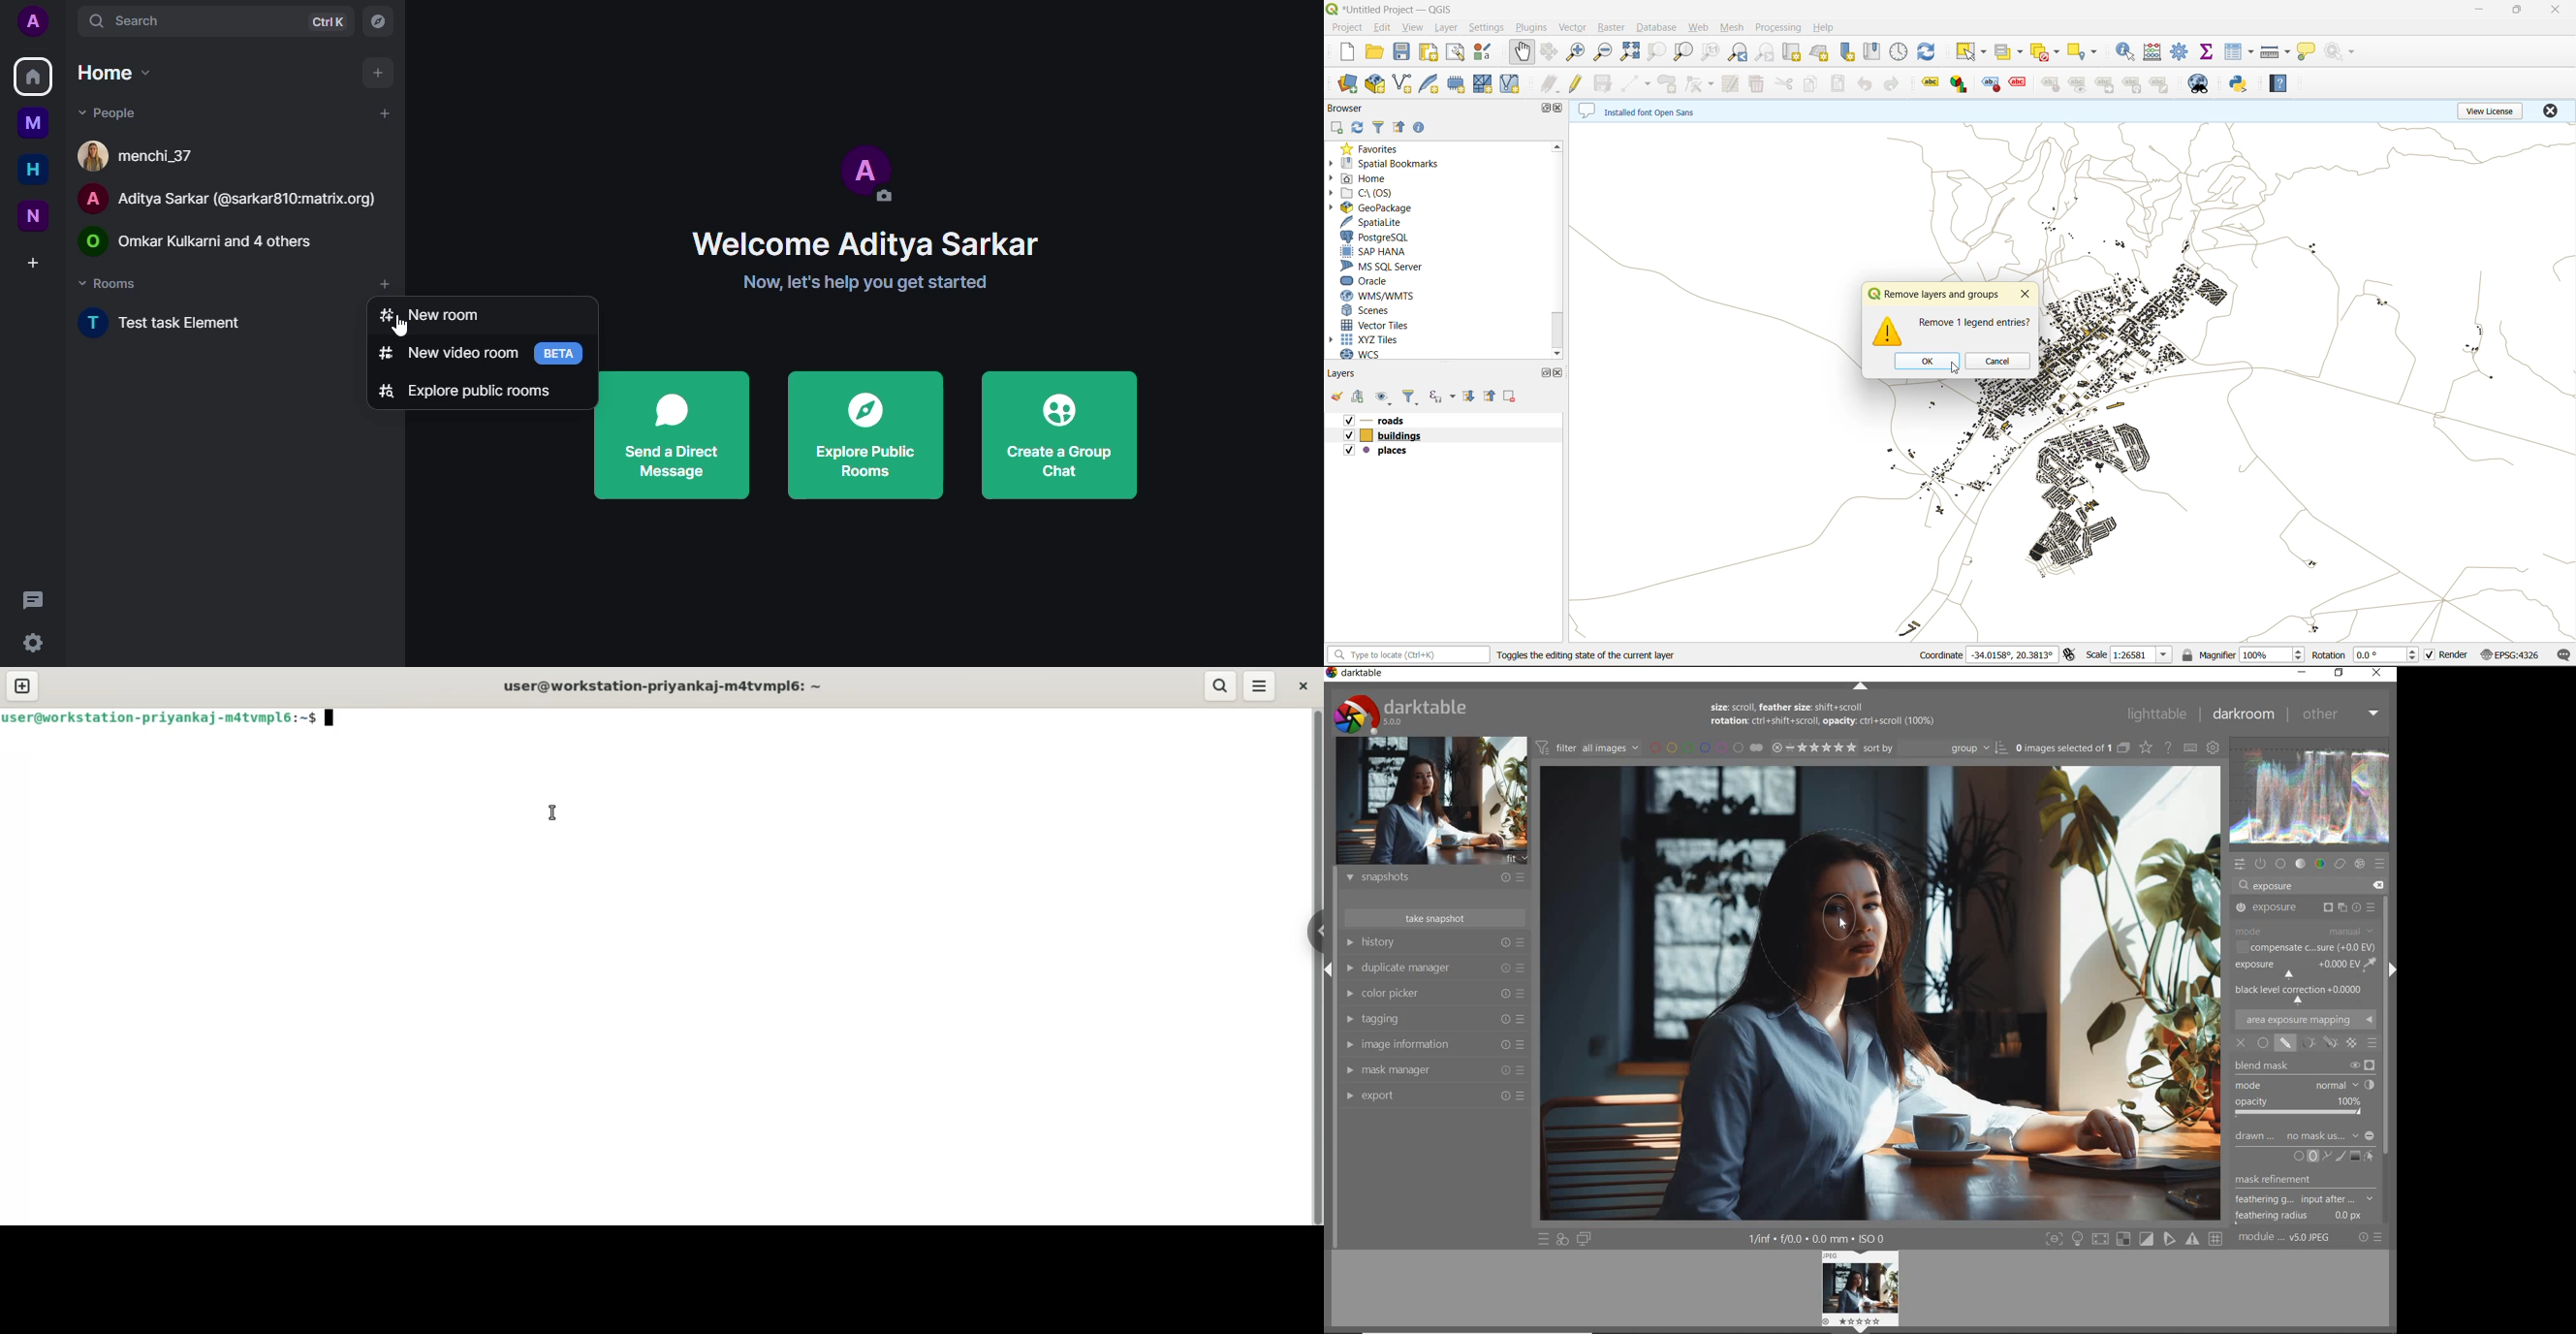 This screenshot has height=1344, width=2576. What do you see at coordinates (1935, 295) in the screenshot?
I see `remove layers and groups` at bounding box center [1935, 295].